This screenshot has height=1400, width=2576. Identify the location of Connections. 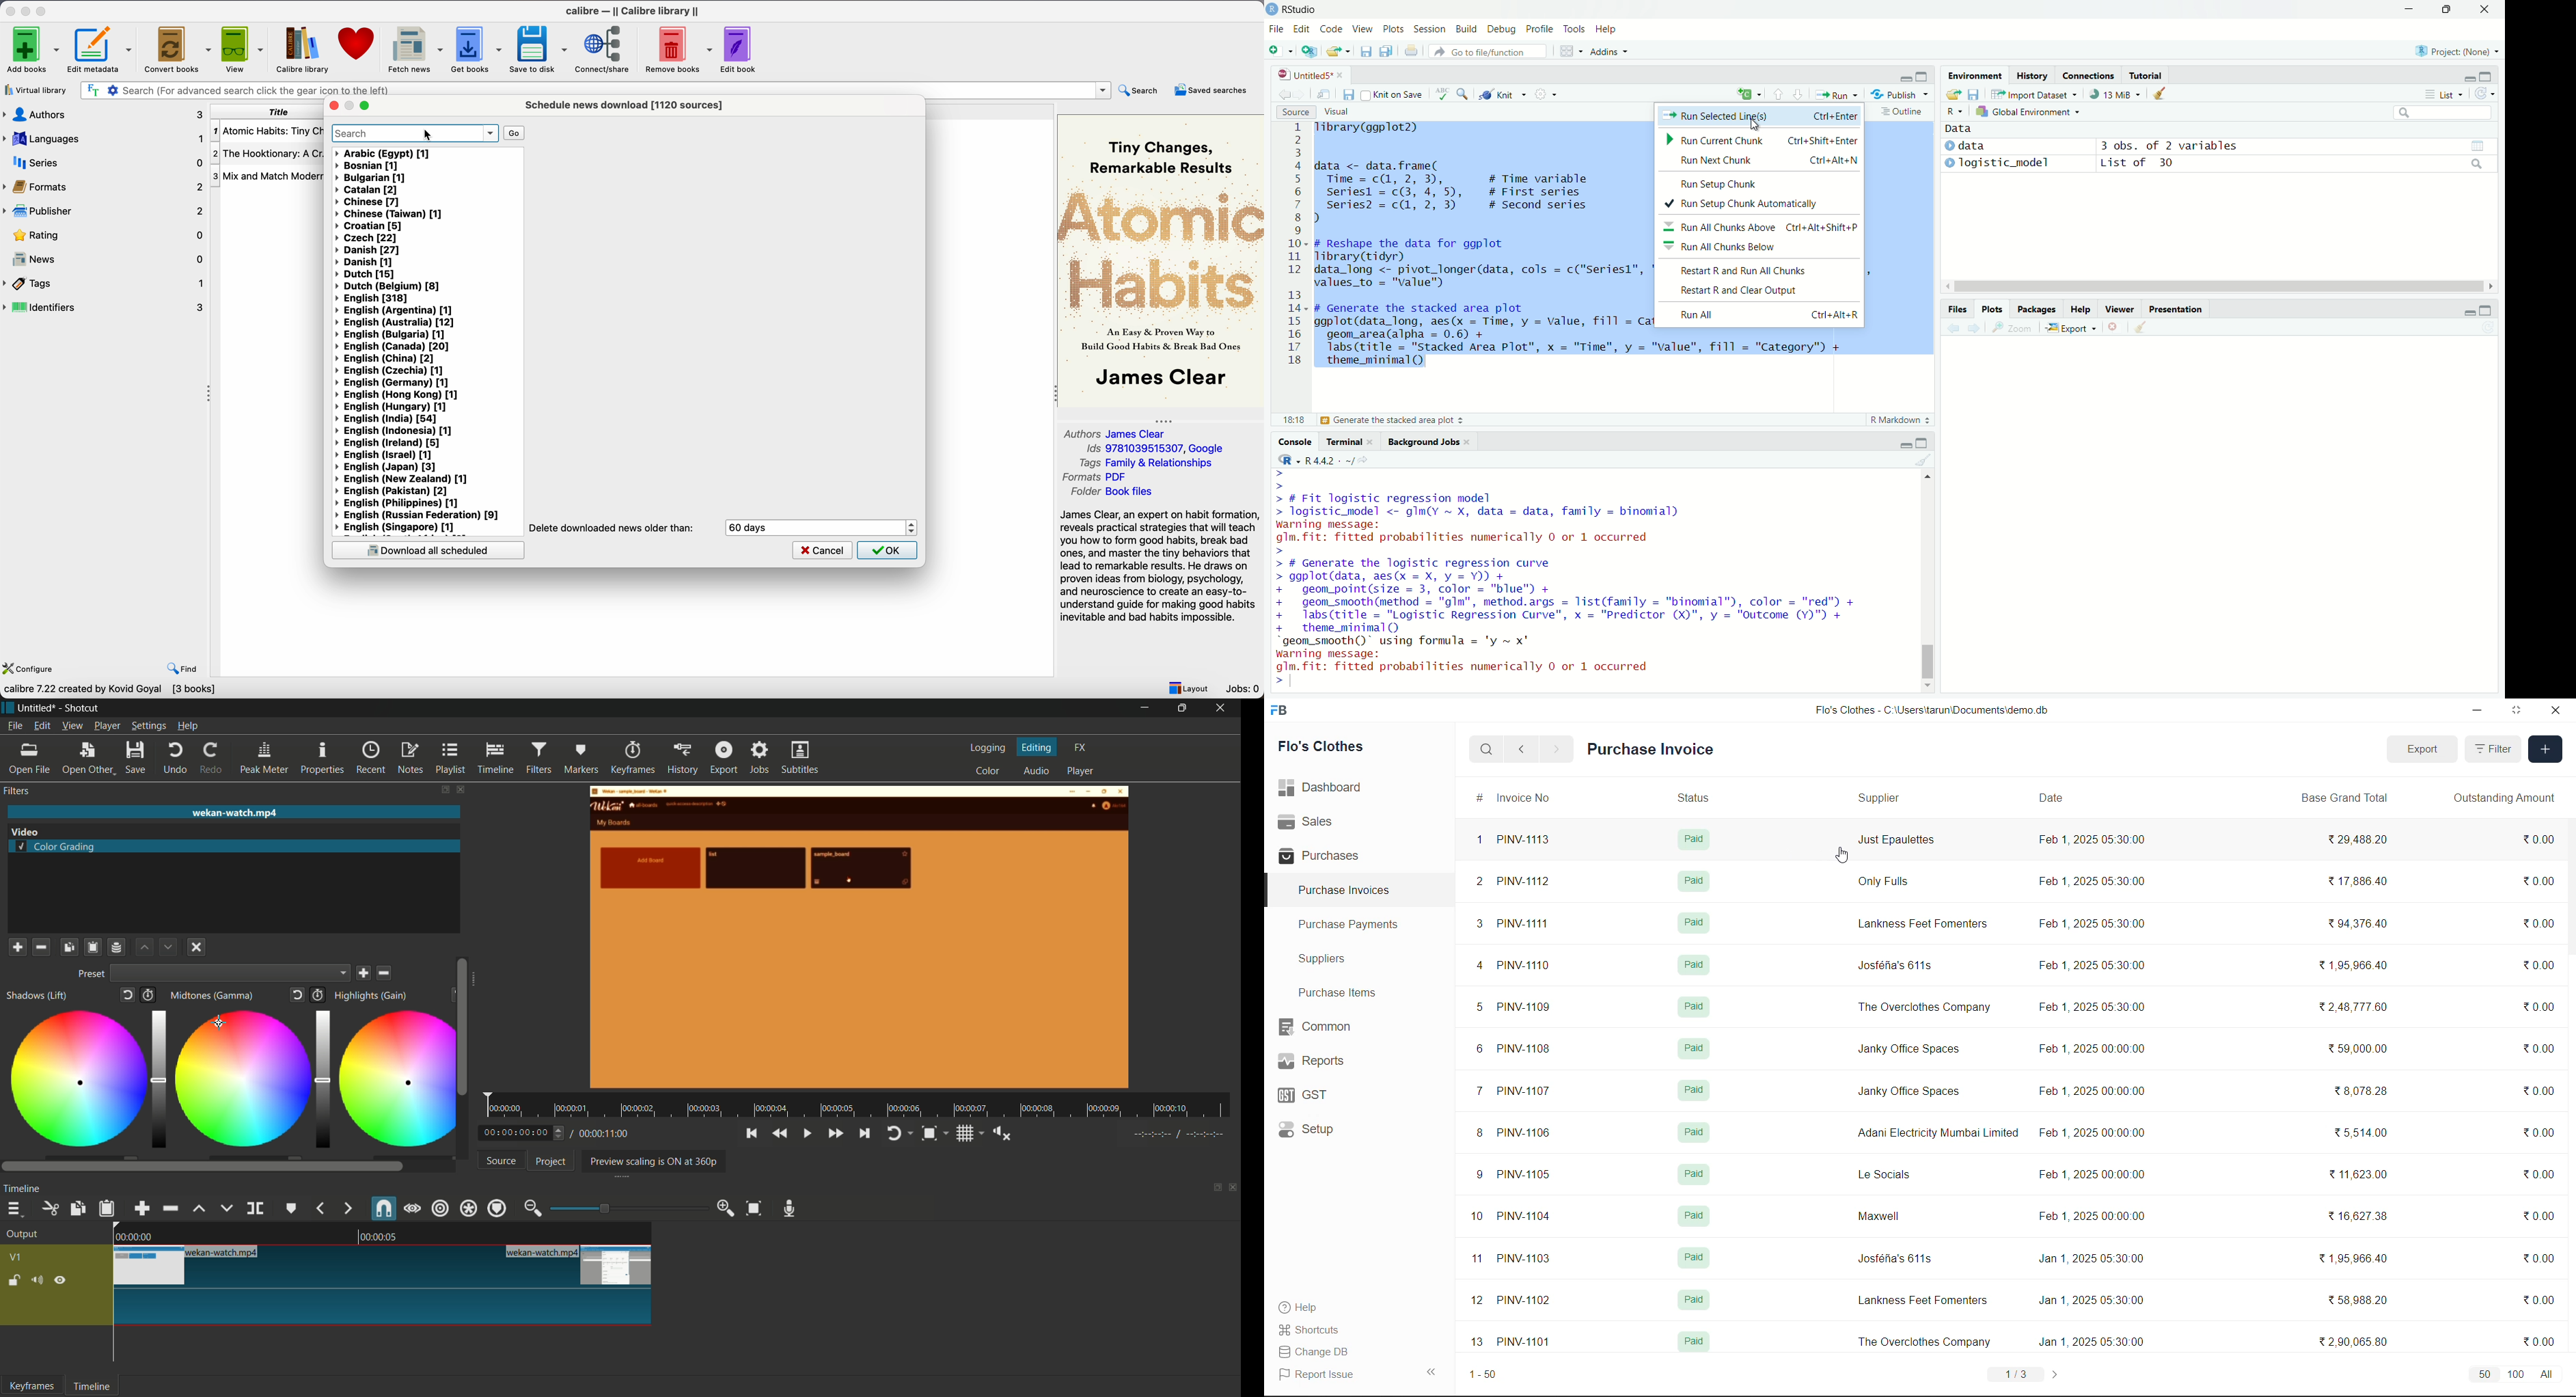
(2090, 75).